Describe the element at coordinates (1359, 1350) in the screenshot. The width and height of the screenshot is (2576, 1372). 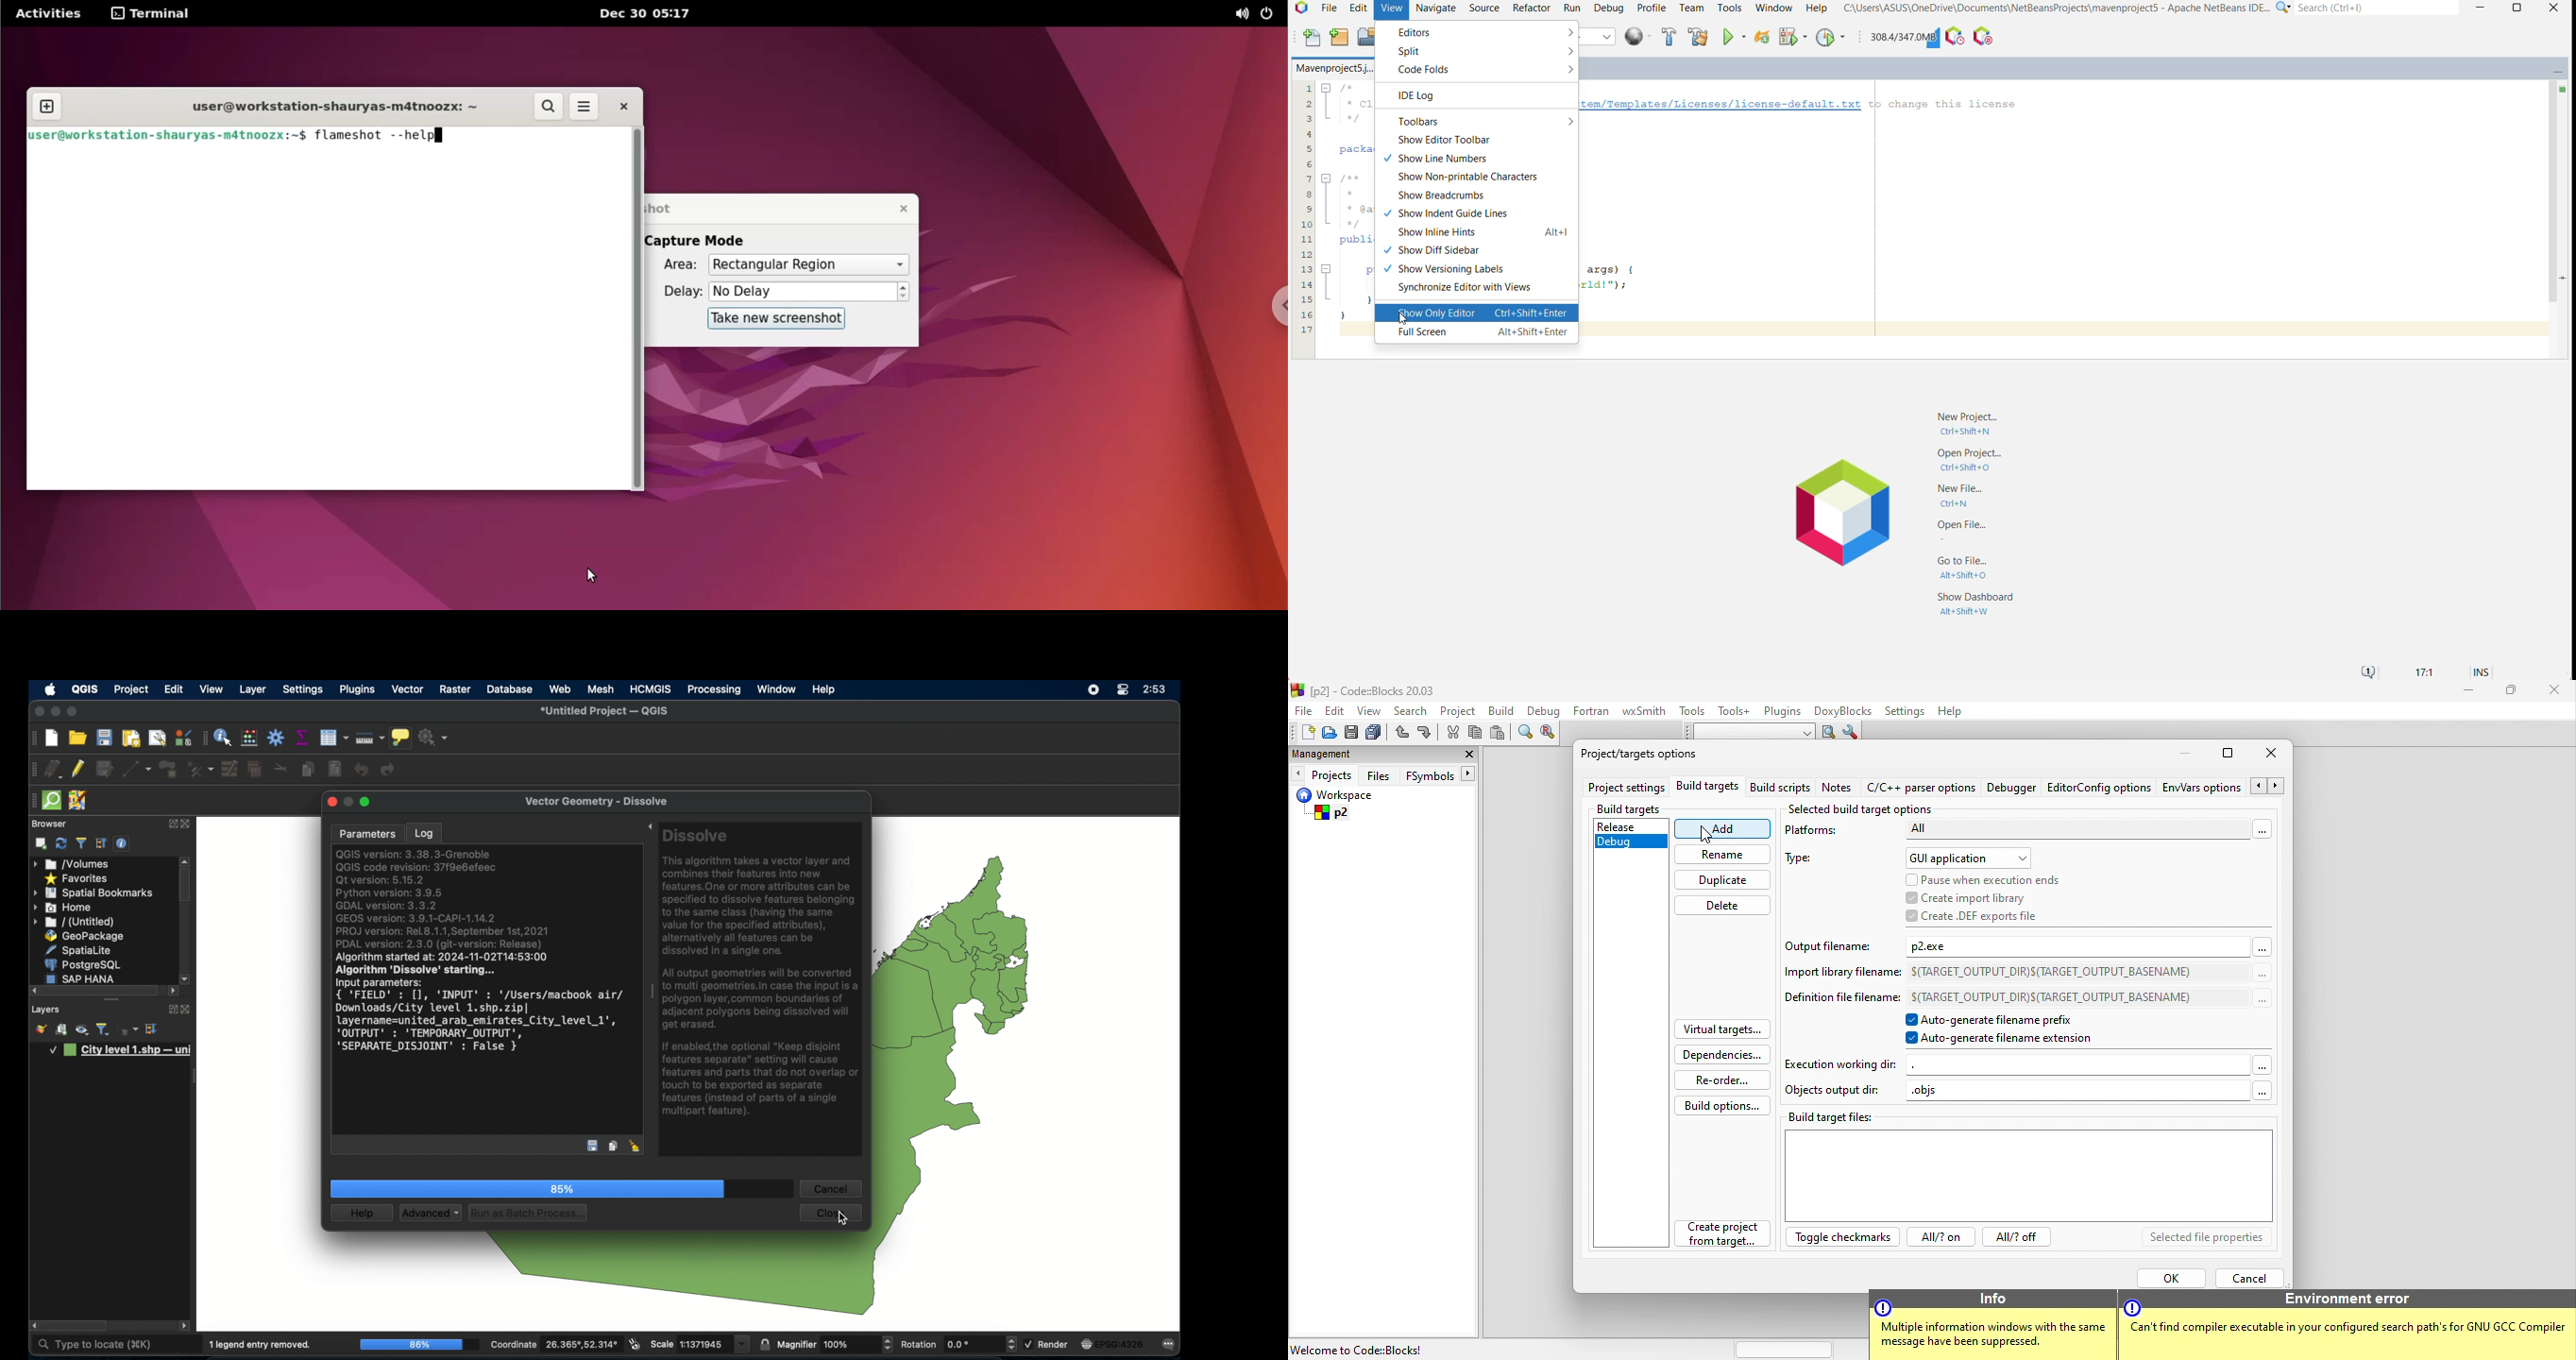
I see `Welcome to Code::Blocks!` at that location.